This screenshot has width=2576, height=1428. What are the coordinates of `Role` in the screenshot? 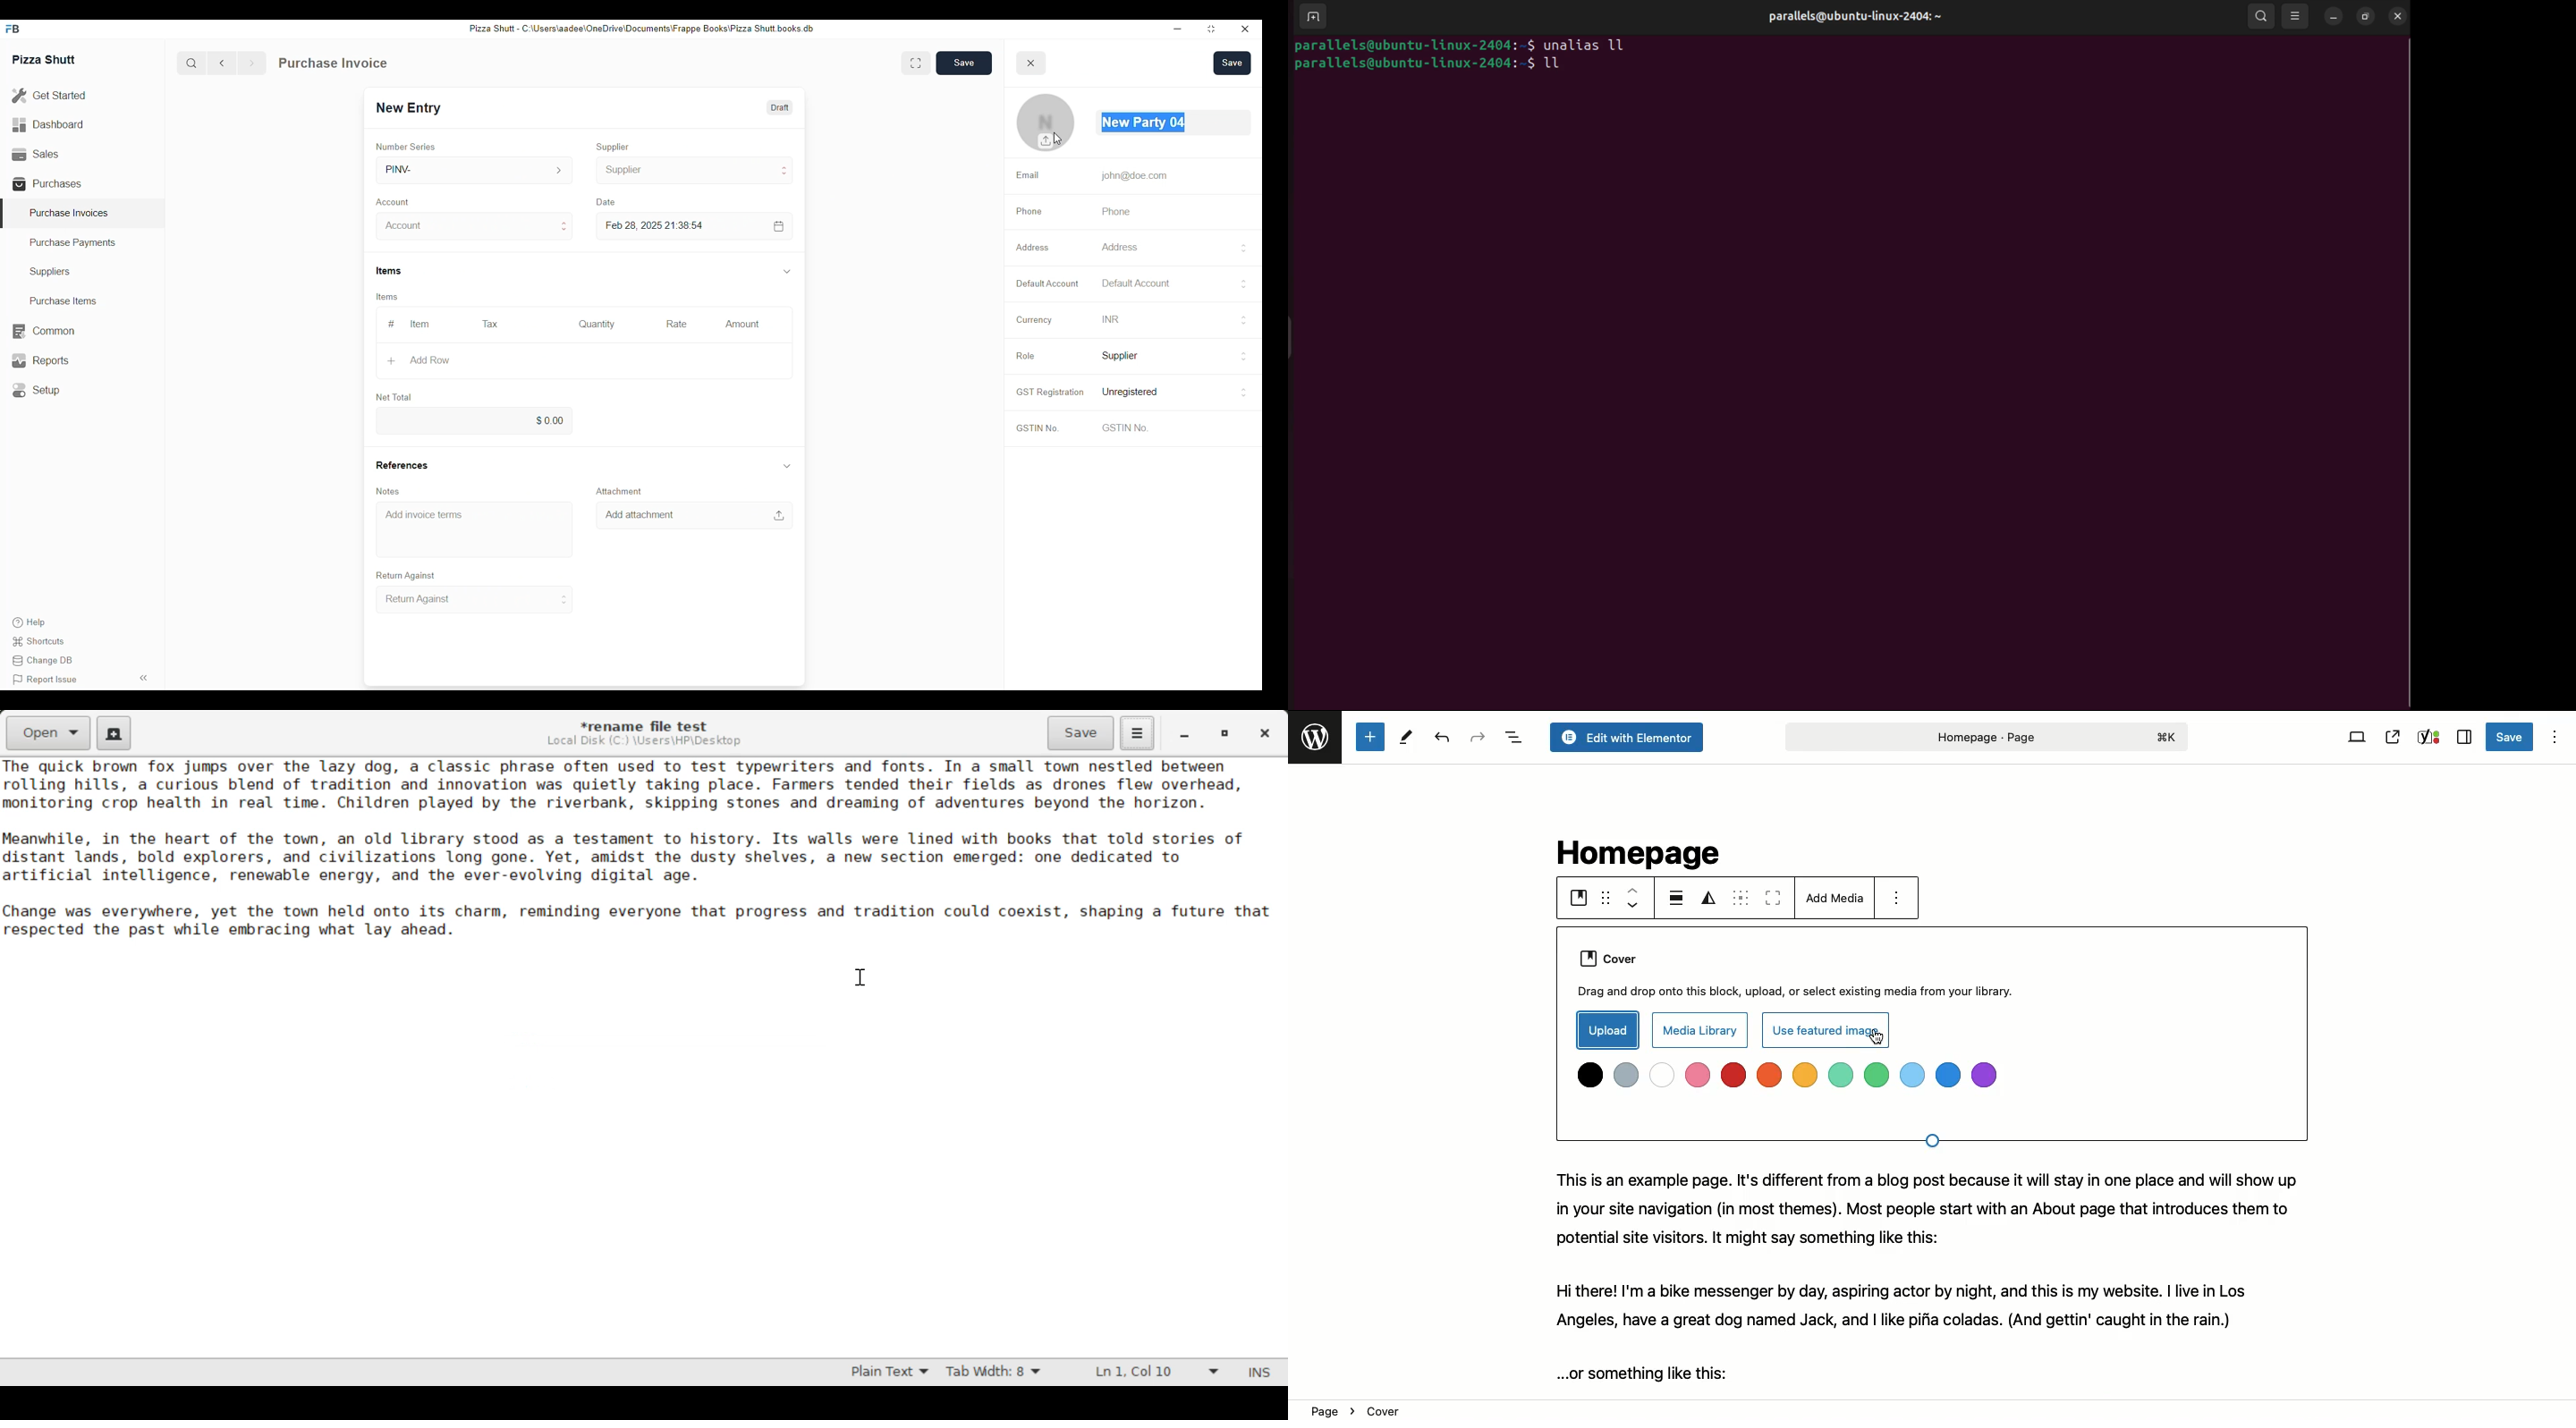 It's located at (1025, 356).